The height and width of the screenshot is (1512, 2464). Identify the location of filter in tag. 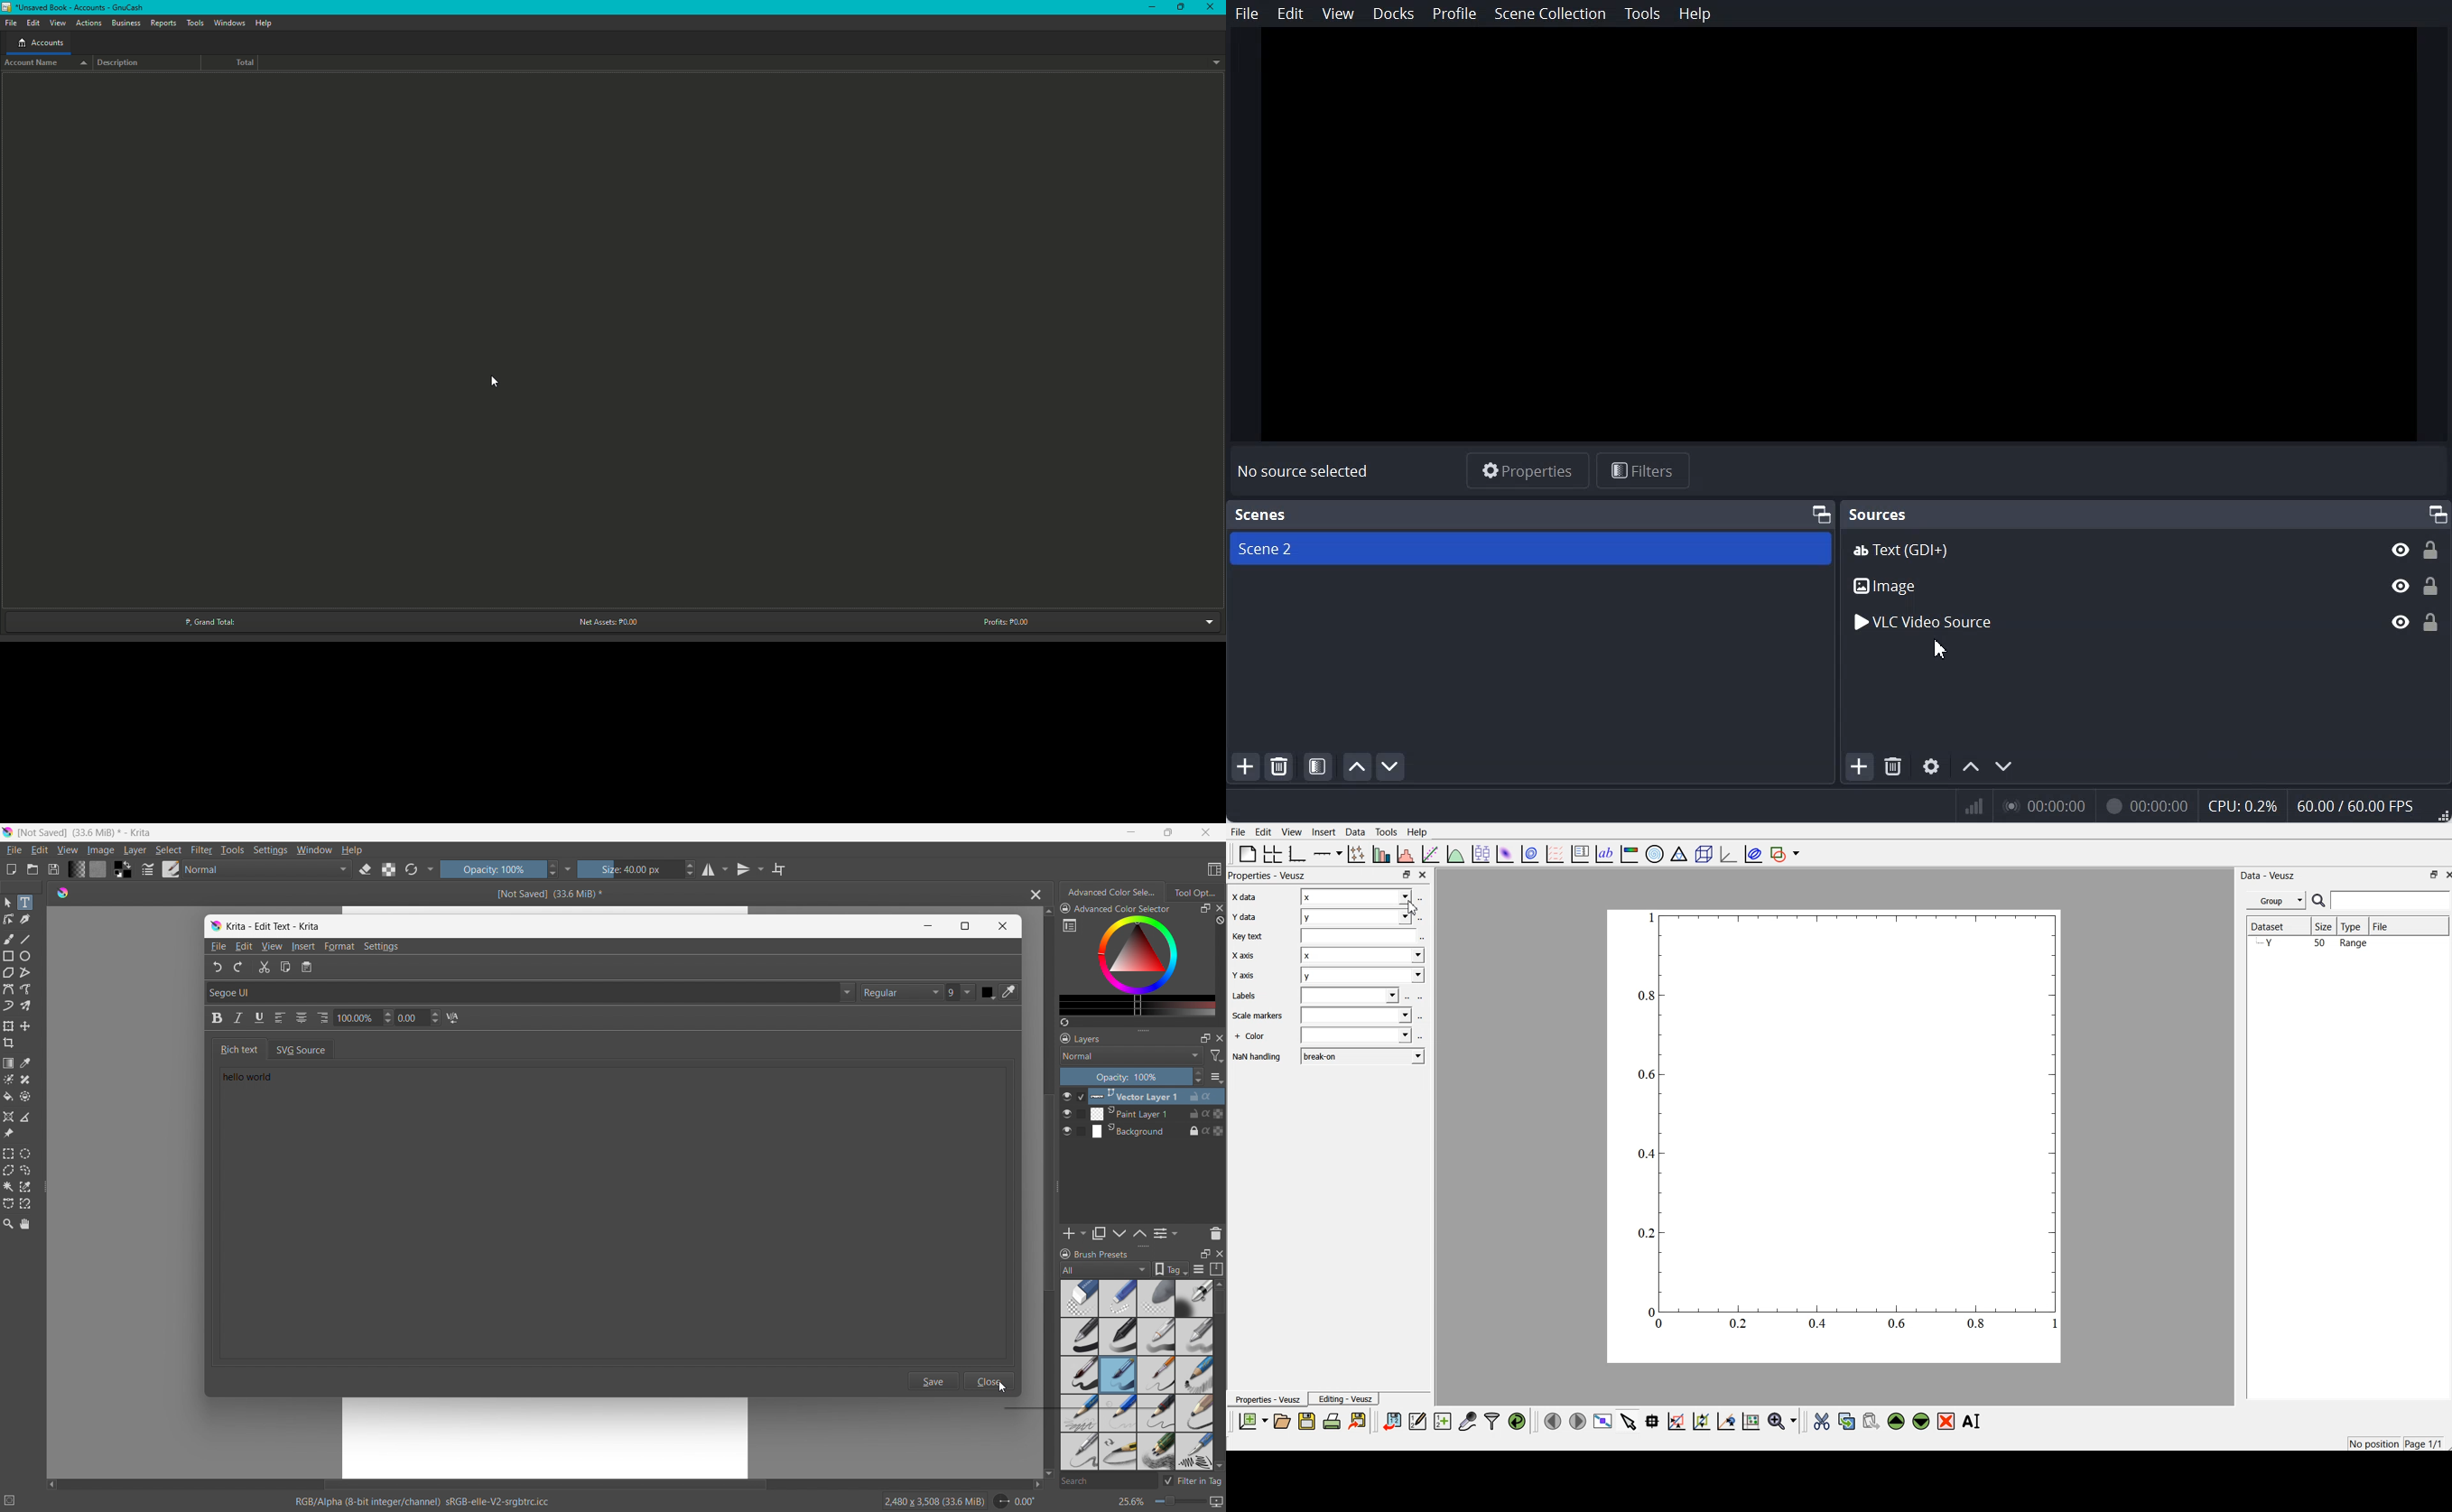
(1192, 1480).